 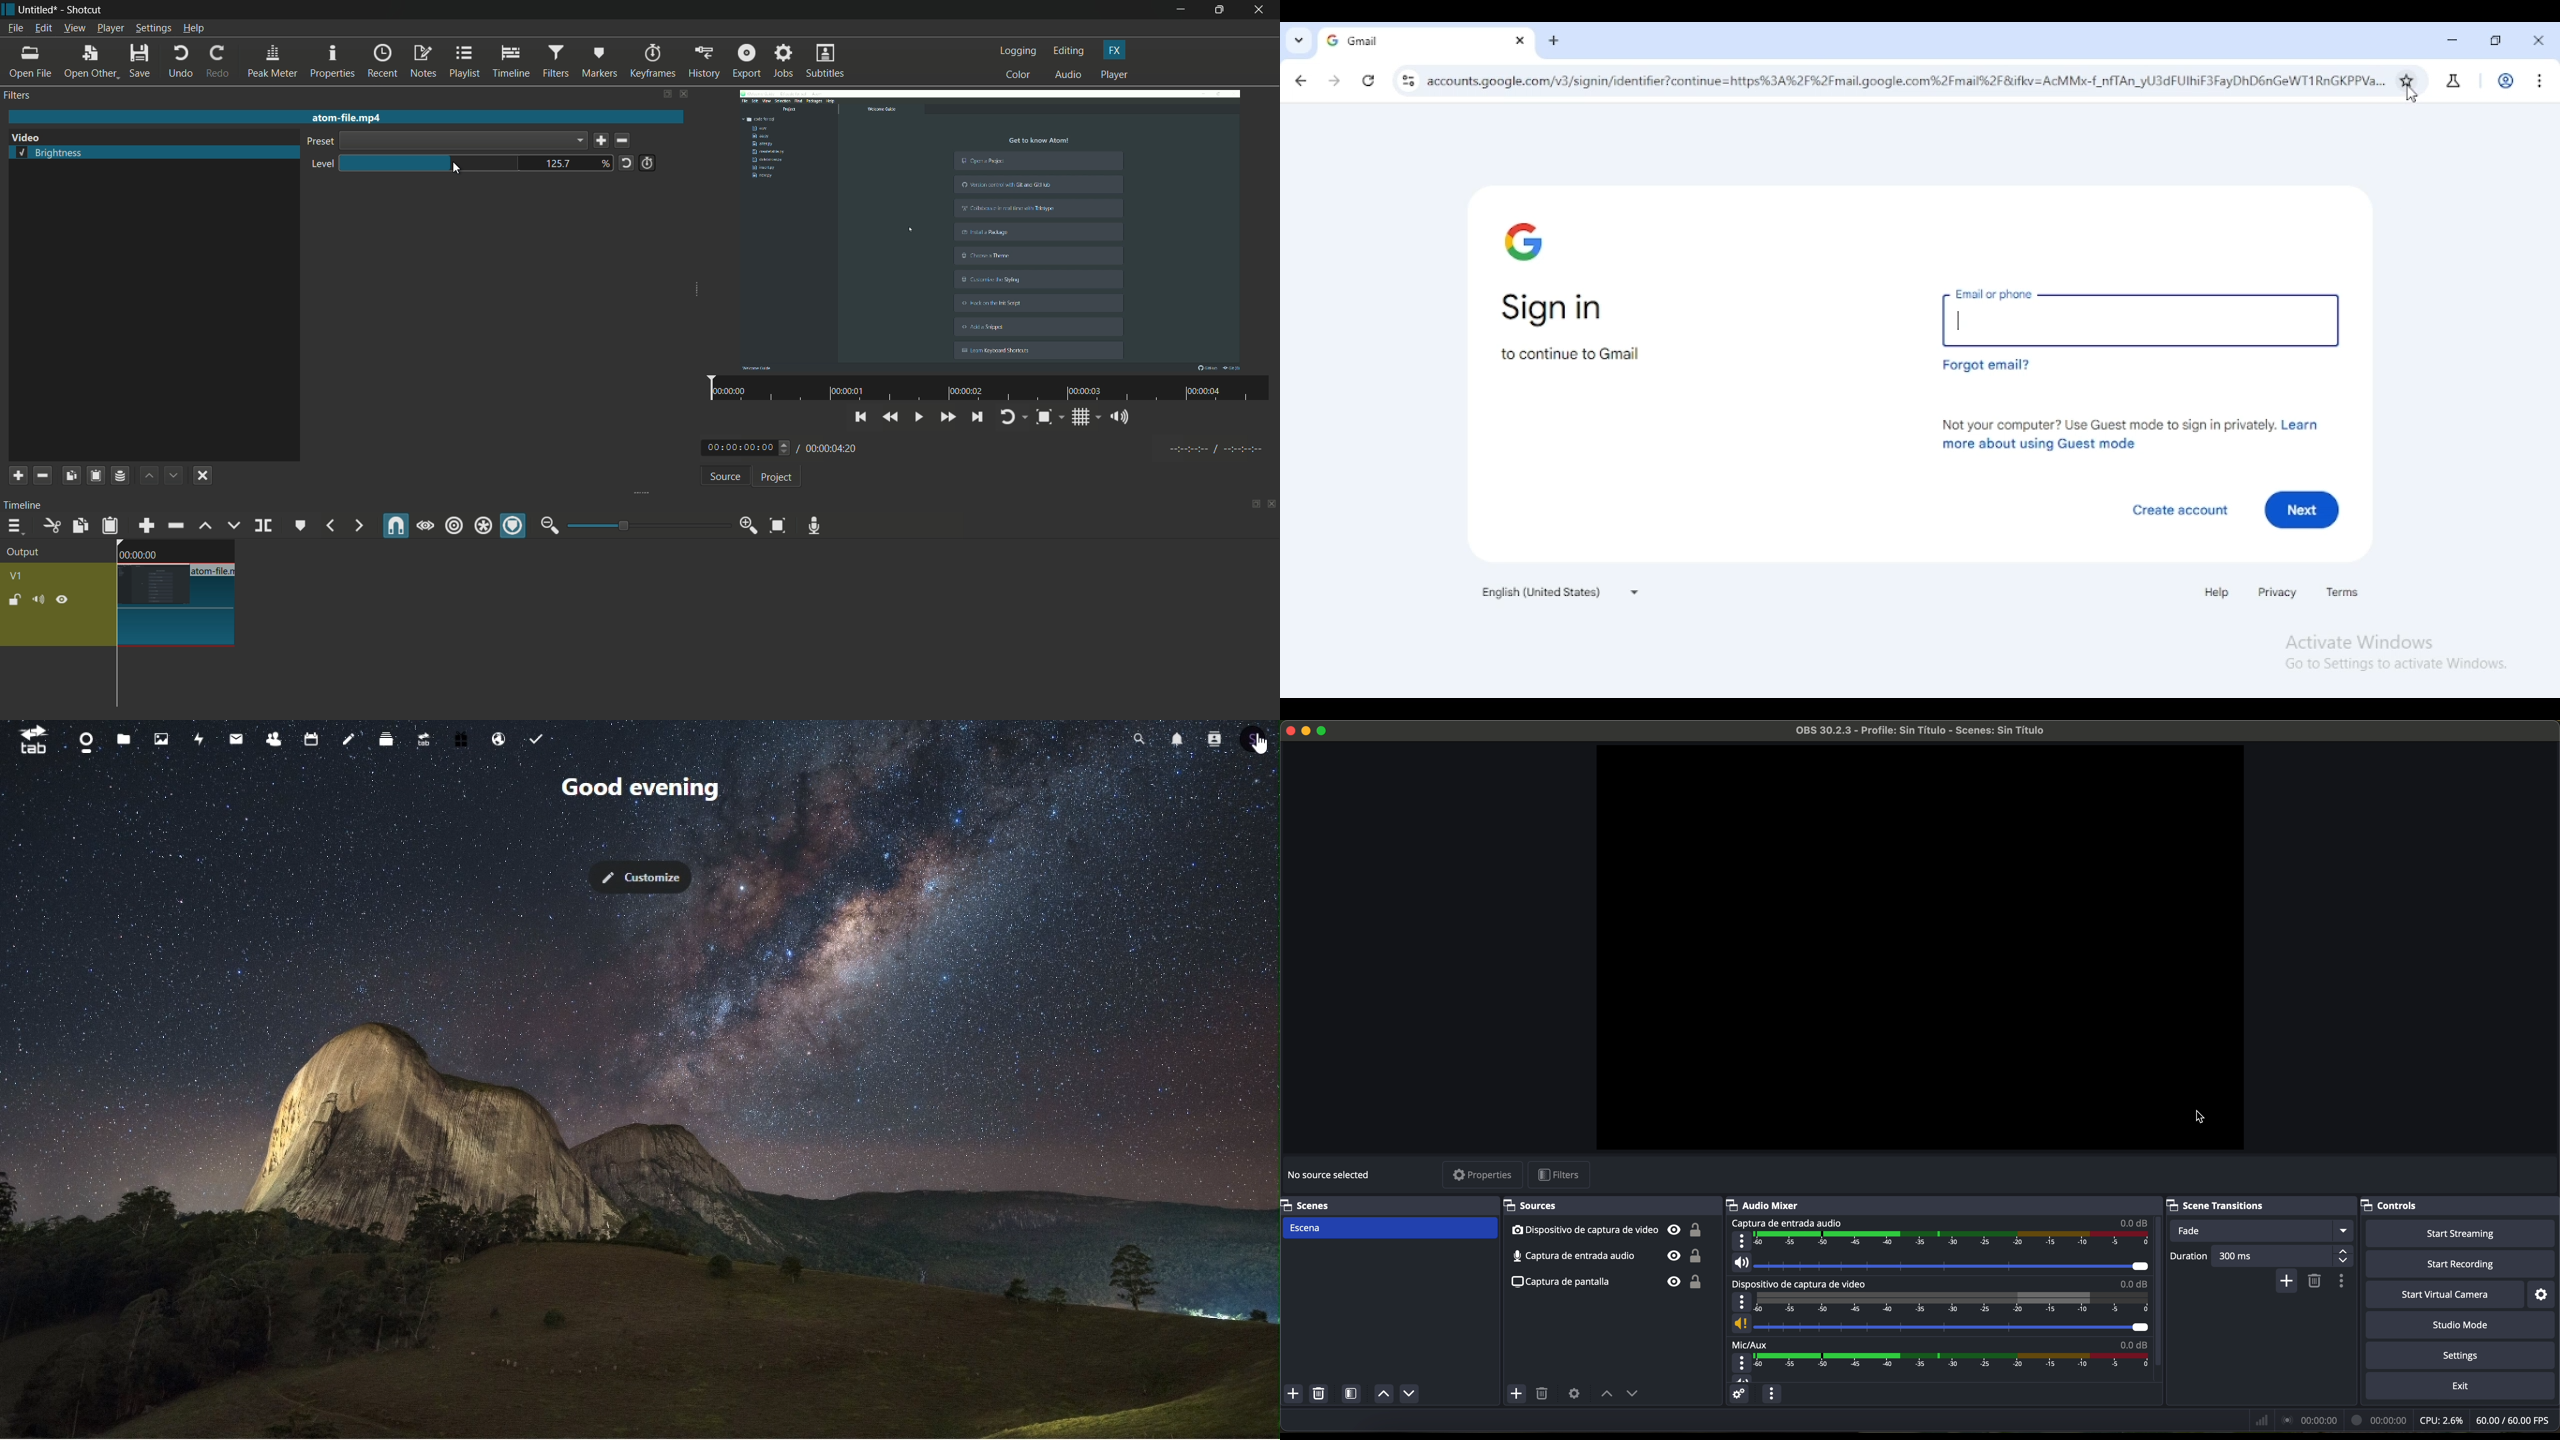 What do you see at coordinates (1382, 1395) in the screenshot?
I see `move source up` at bounding box center [1382, 1395].